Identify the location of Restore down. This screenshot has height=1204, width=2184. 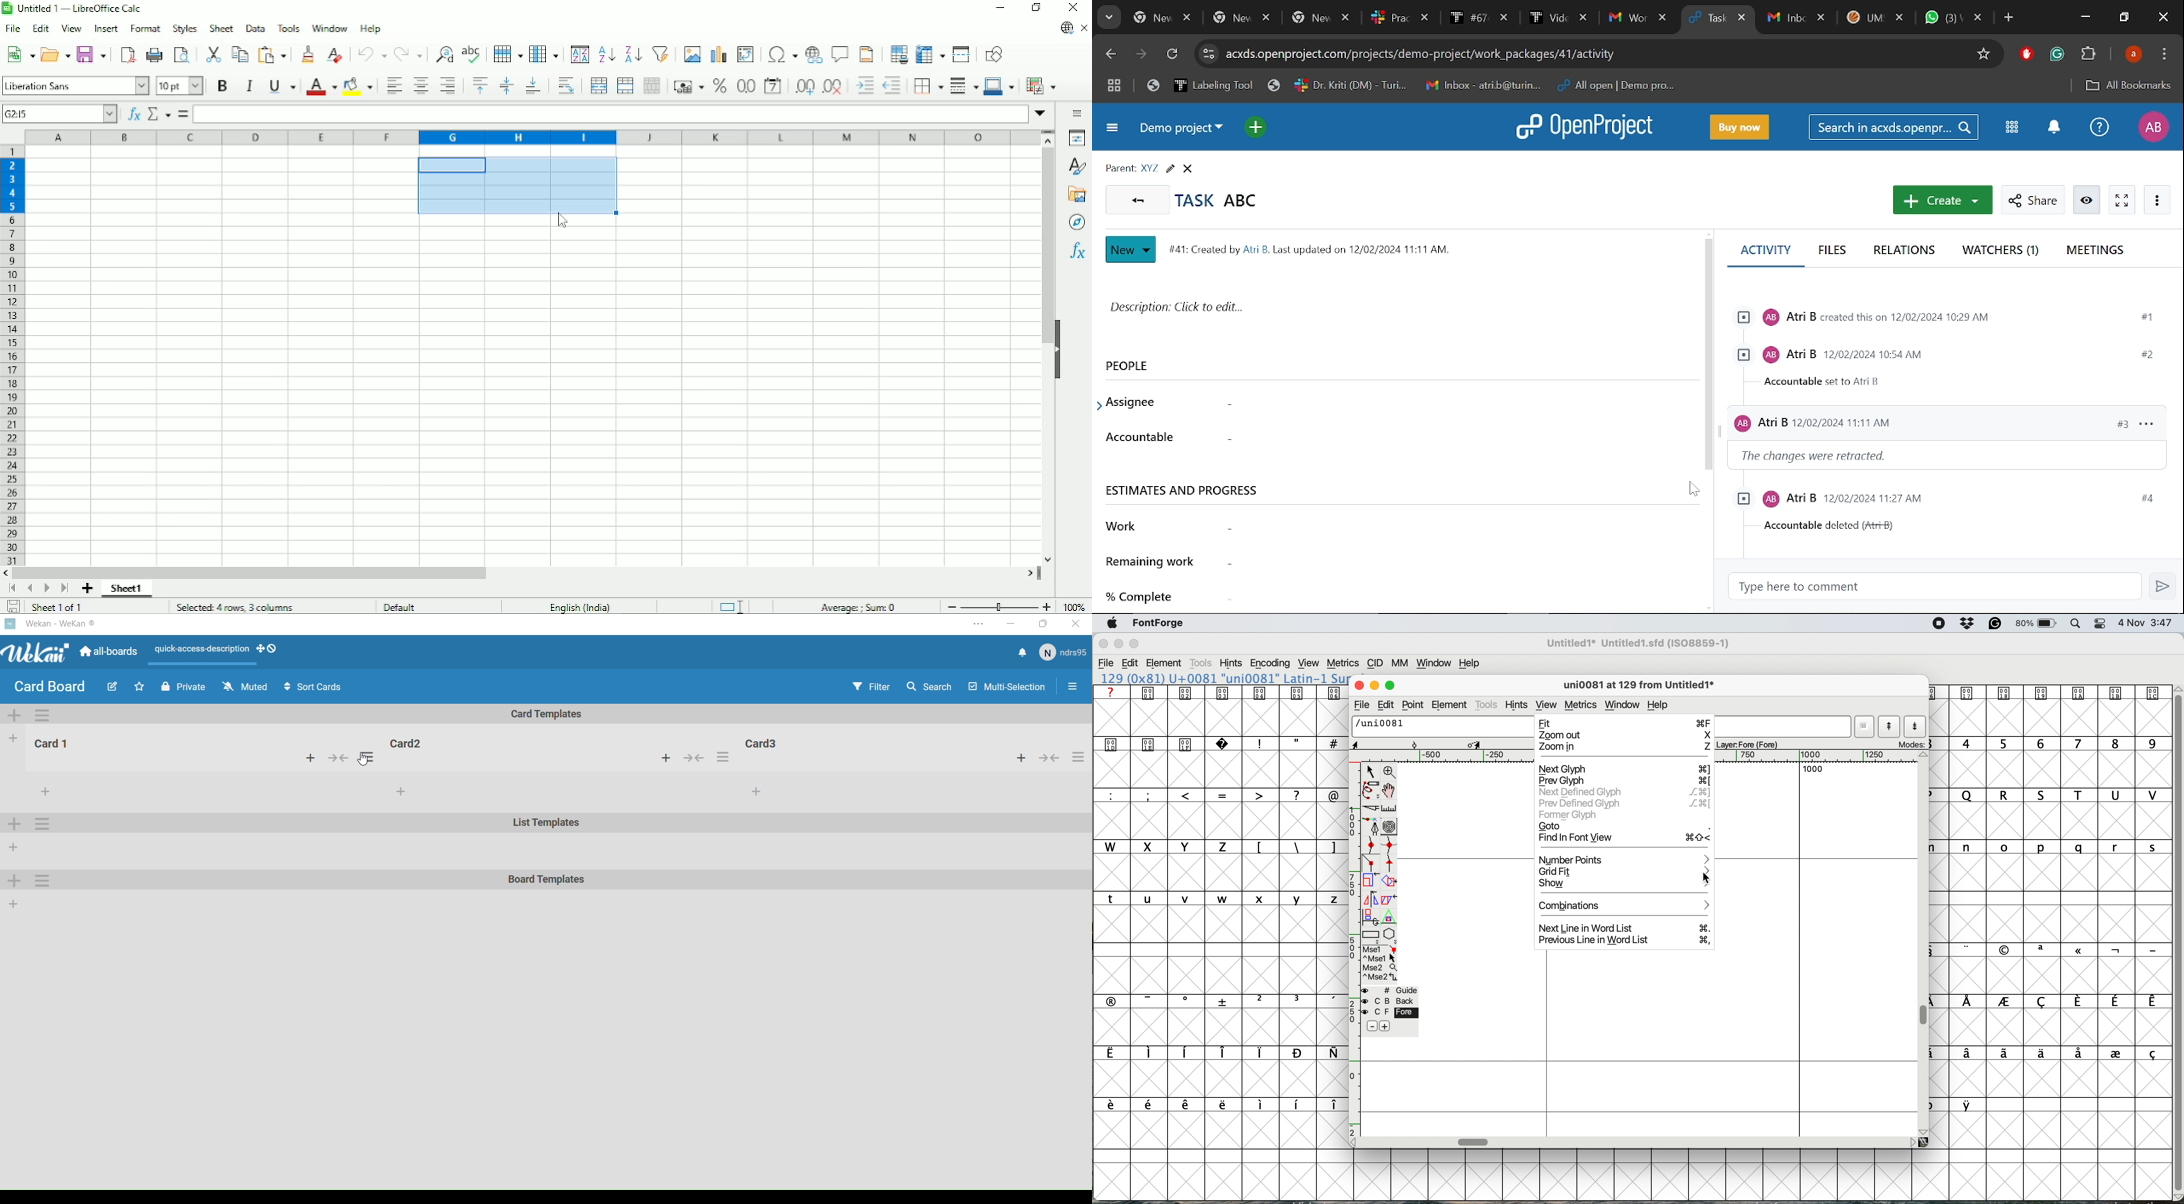
(1037, 9).